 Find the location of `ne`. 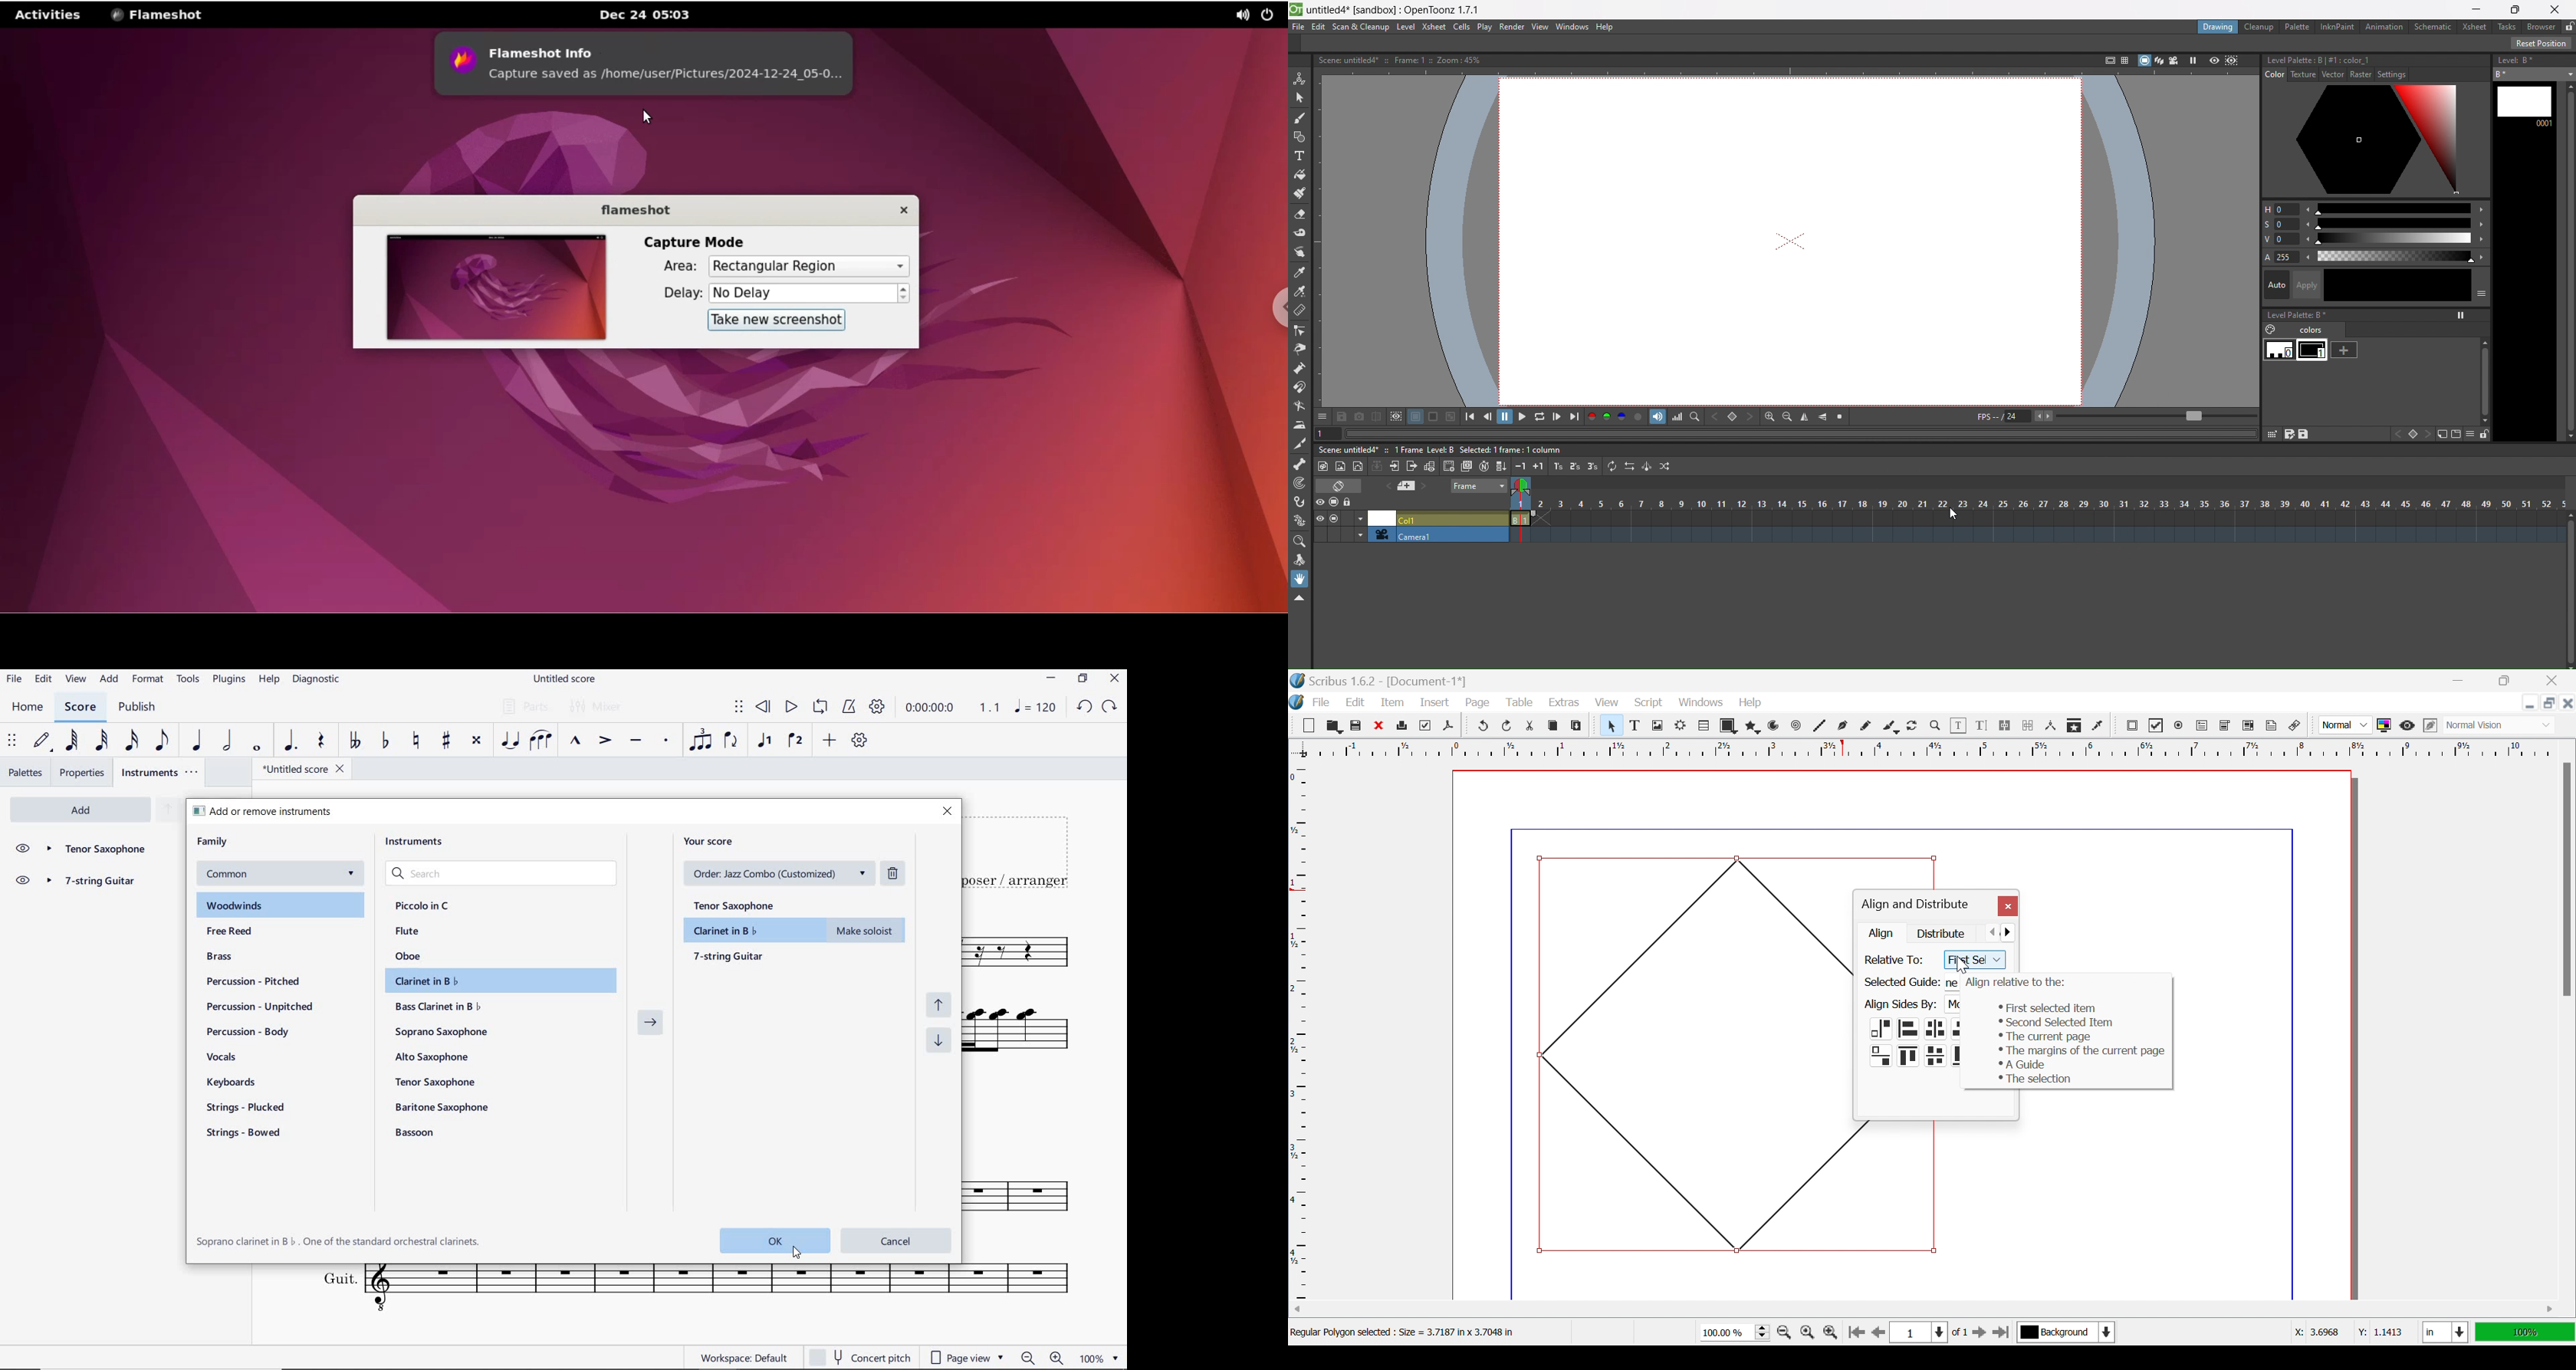

ne is located at coordinates (1951, 982).